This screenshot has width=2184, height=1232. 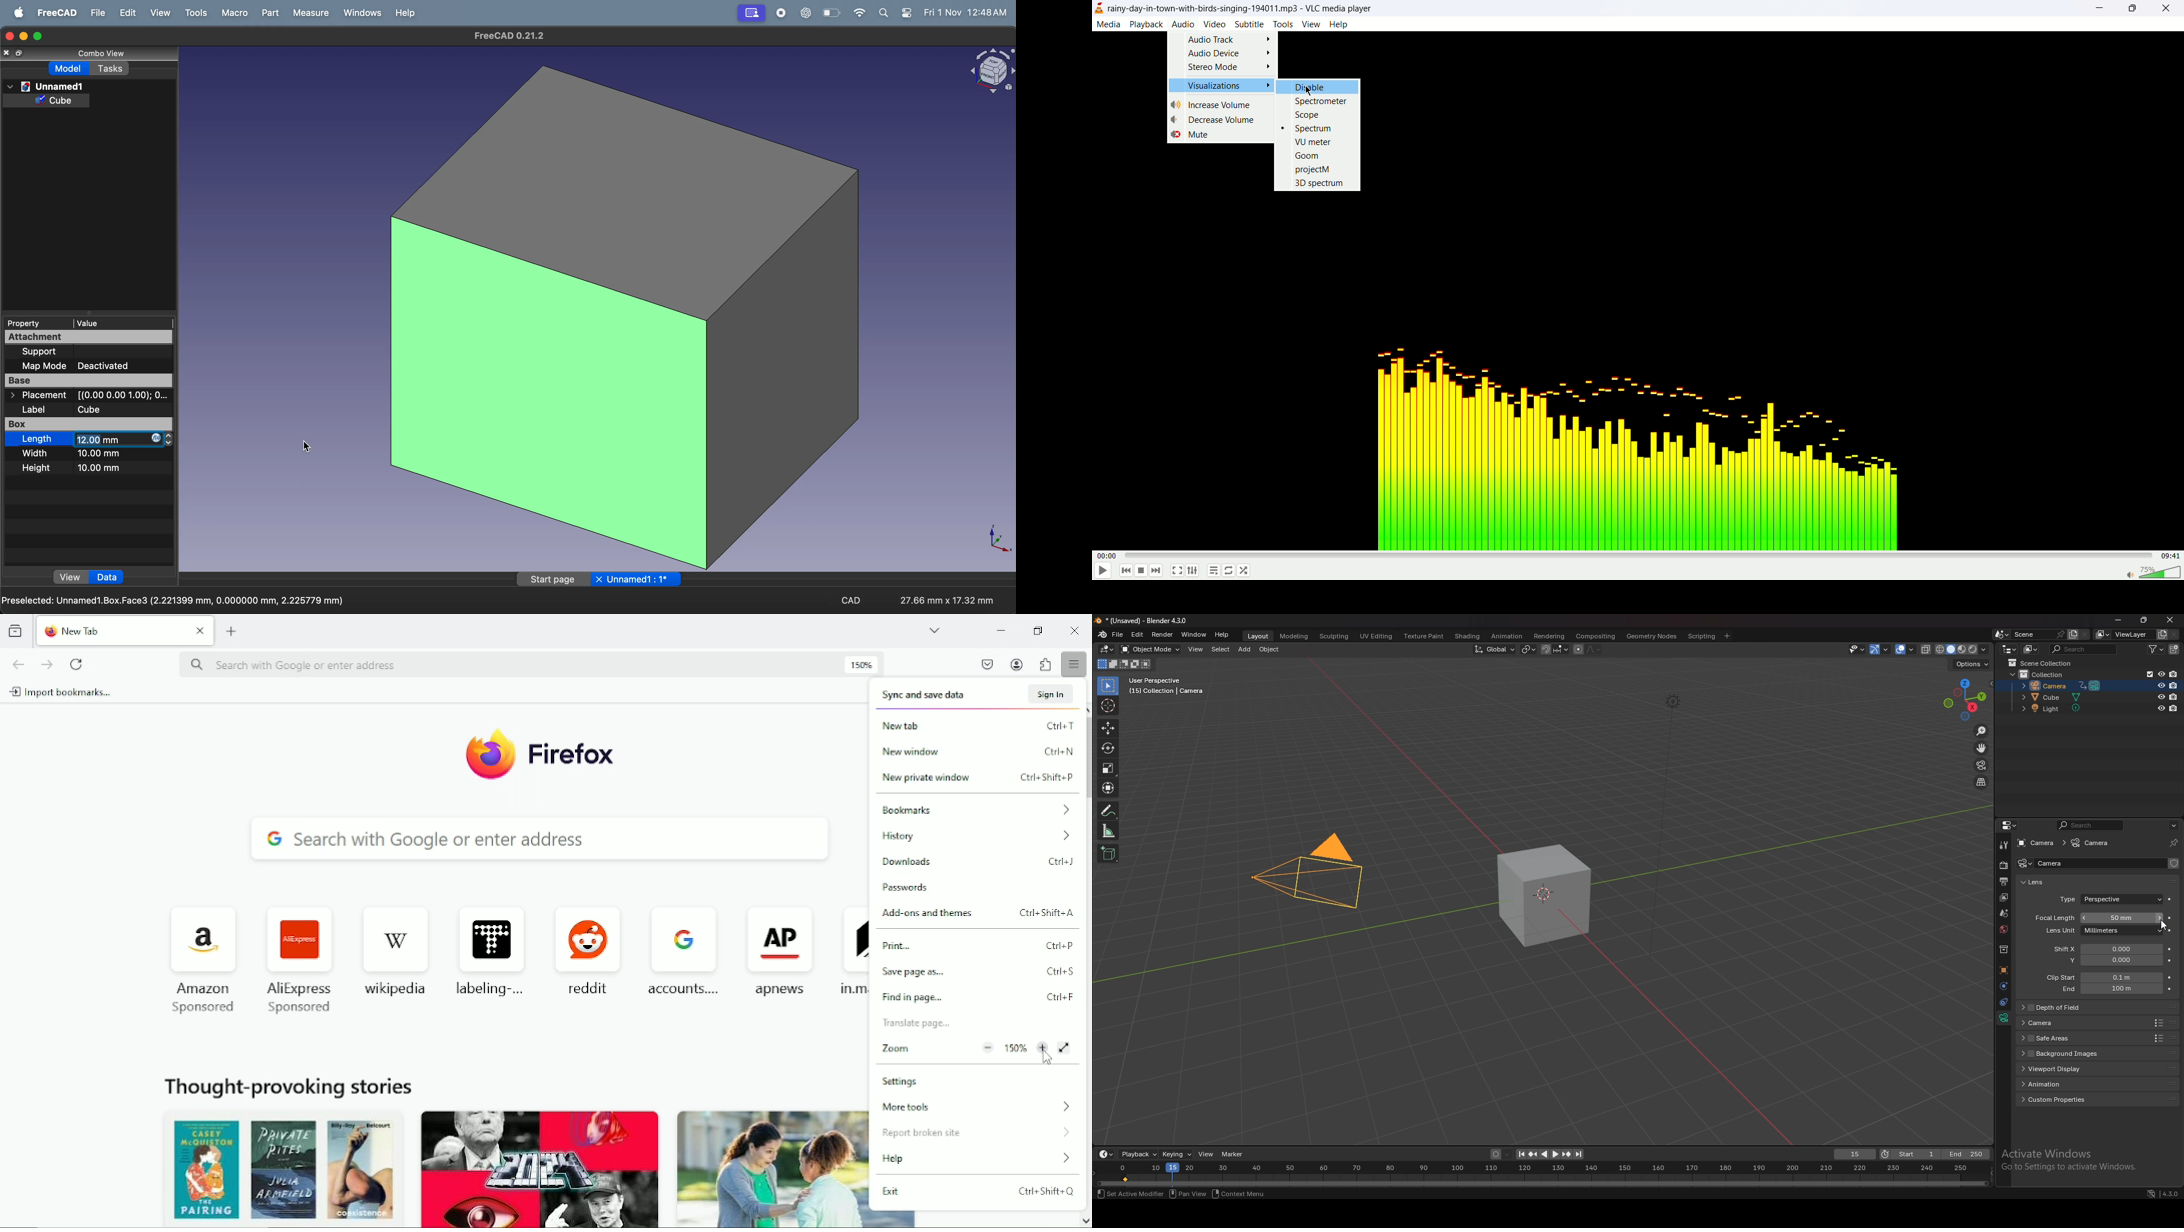 What do you see at coordinates (2003, 971) in the screenshot?
I see `objects` at bounding box center [2003, 971].